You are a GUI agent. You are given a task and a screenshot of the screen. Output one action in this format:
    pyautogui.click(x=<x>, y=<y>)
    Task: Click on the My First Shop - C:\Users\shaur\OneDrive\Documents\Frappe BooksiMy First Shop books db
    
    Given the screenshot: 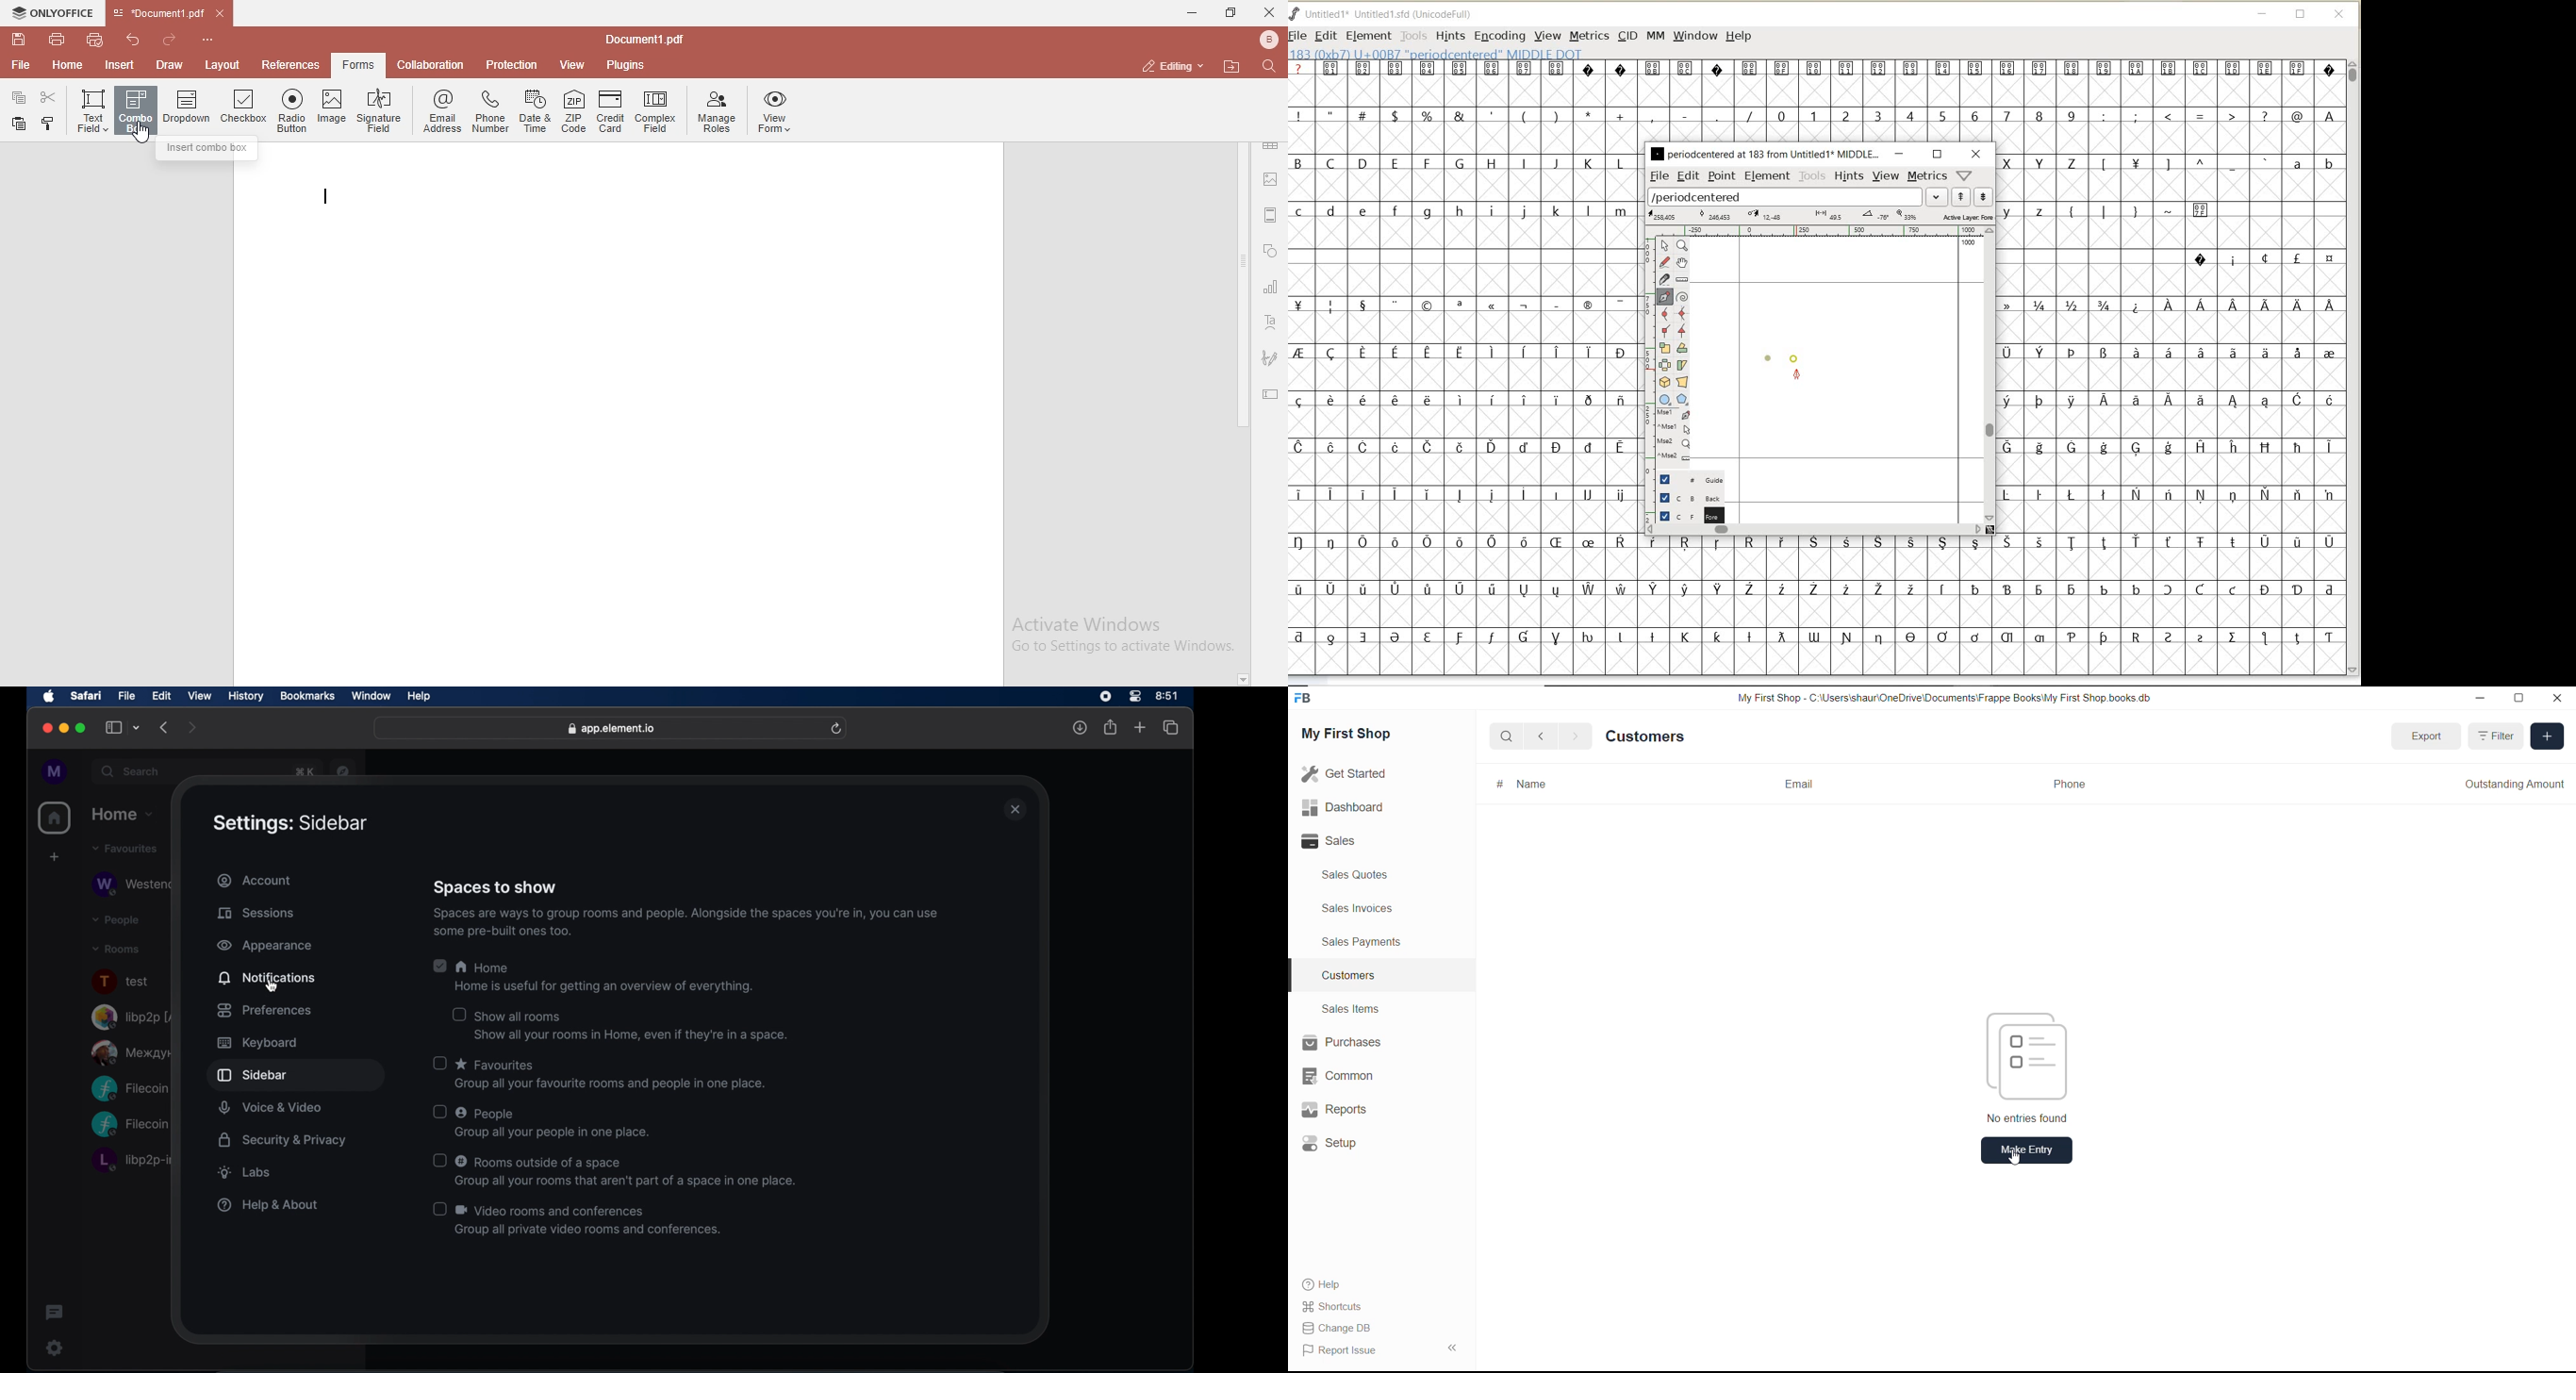 What is the action you would take?
    pyautogui.click(x=1938, y=698)
    